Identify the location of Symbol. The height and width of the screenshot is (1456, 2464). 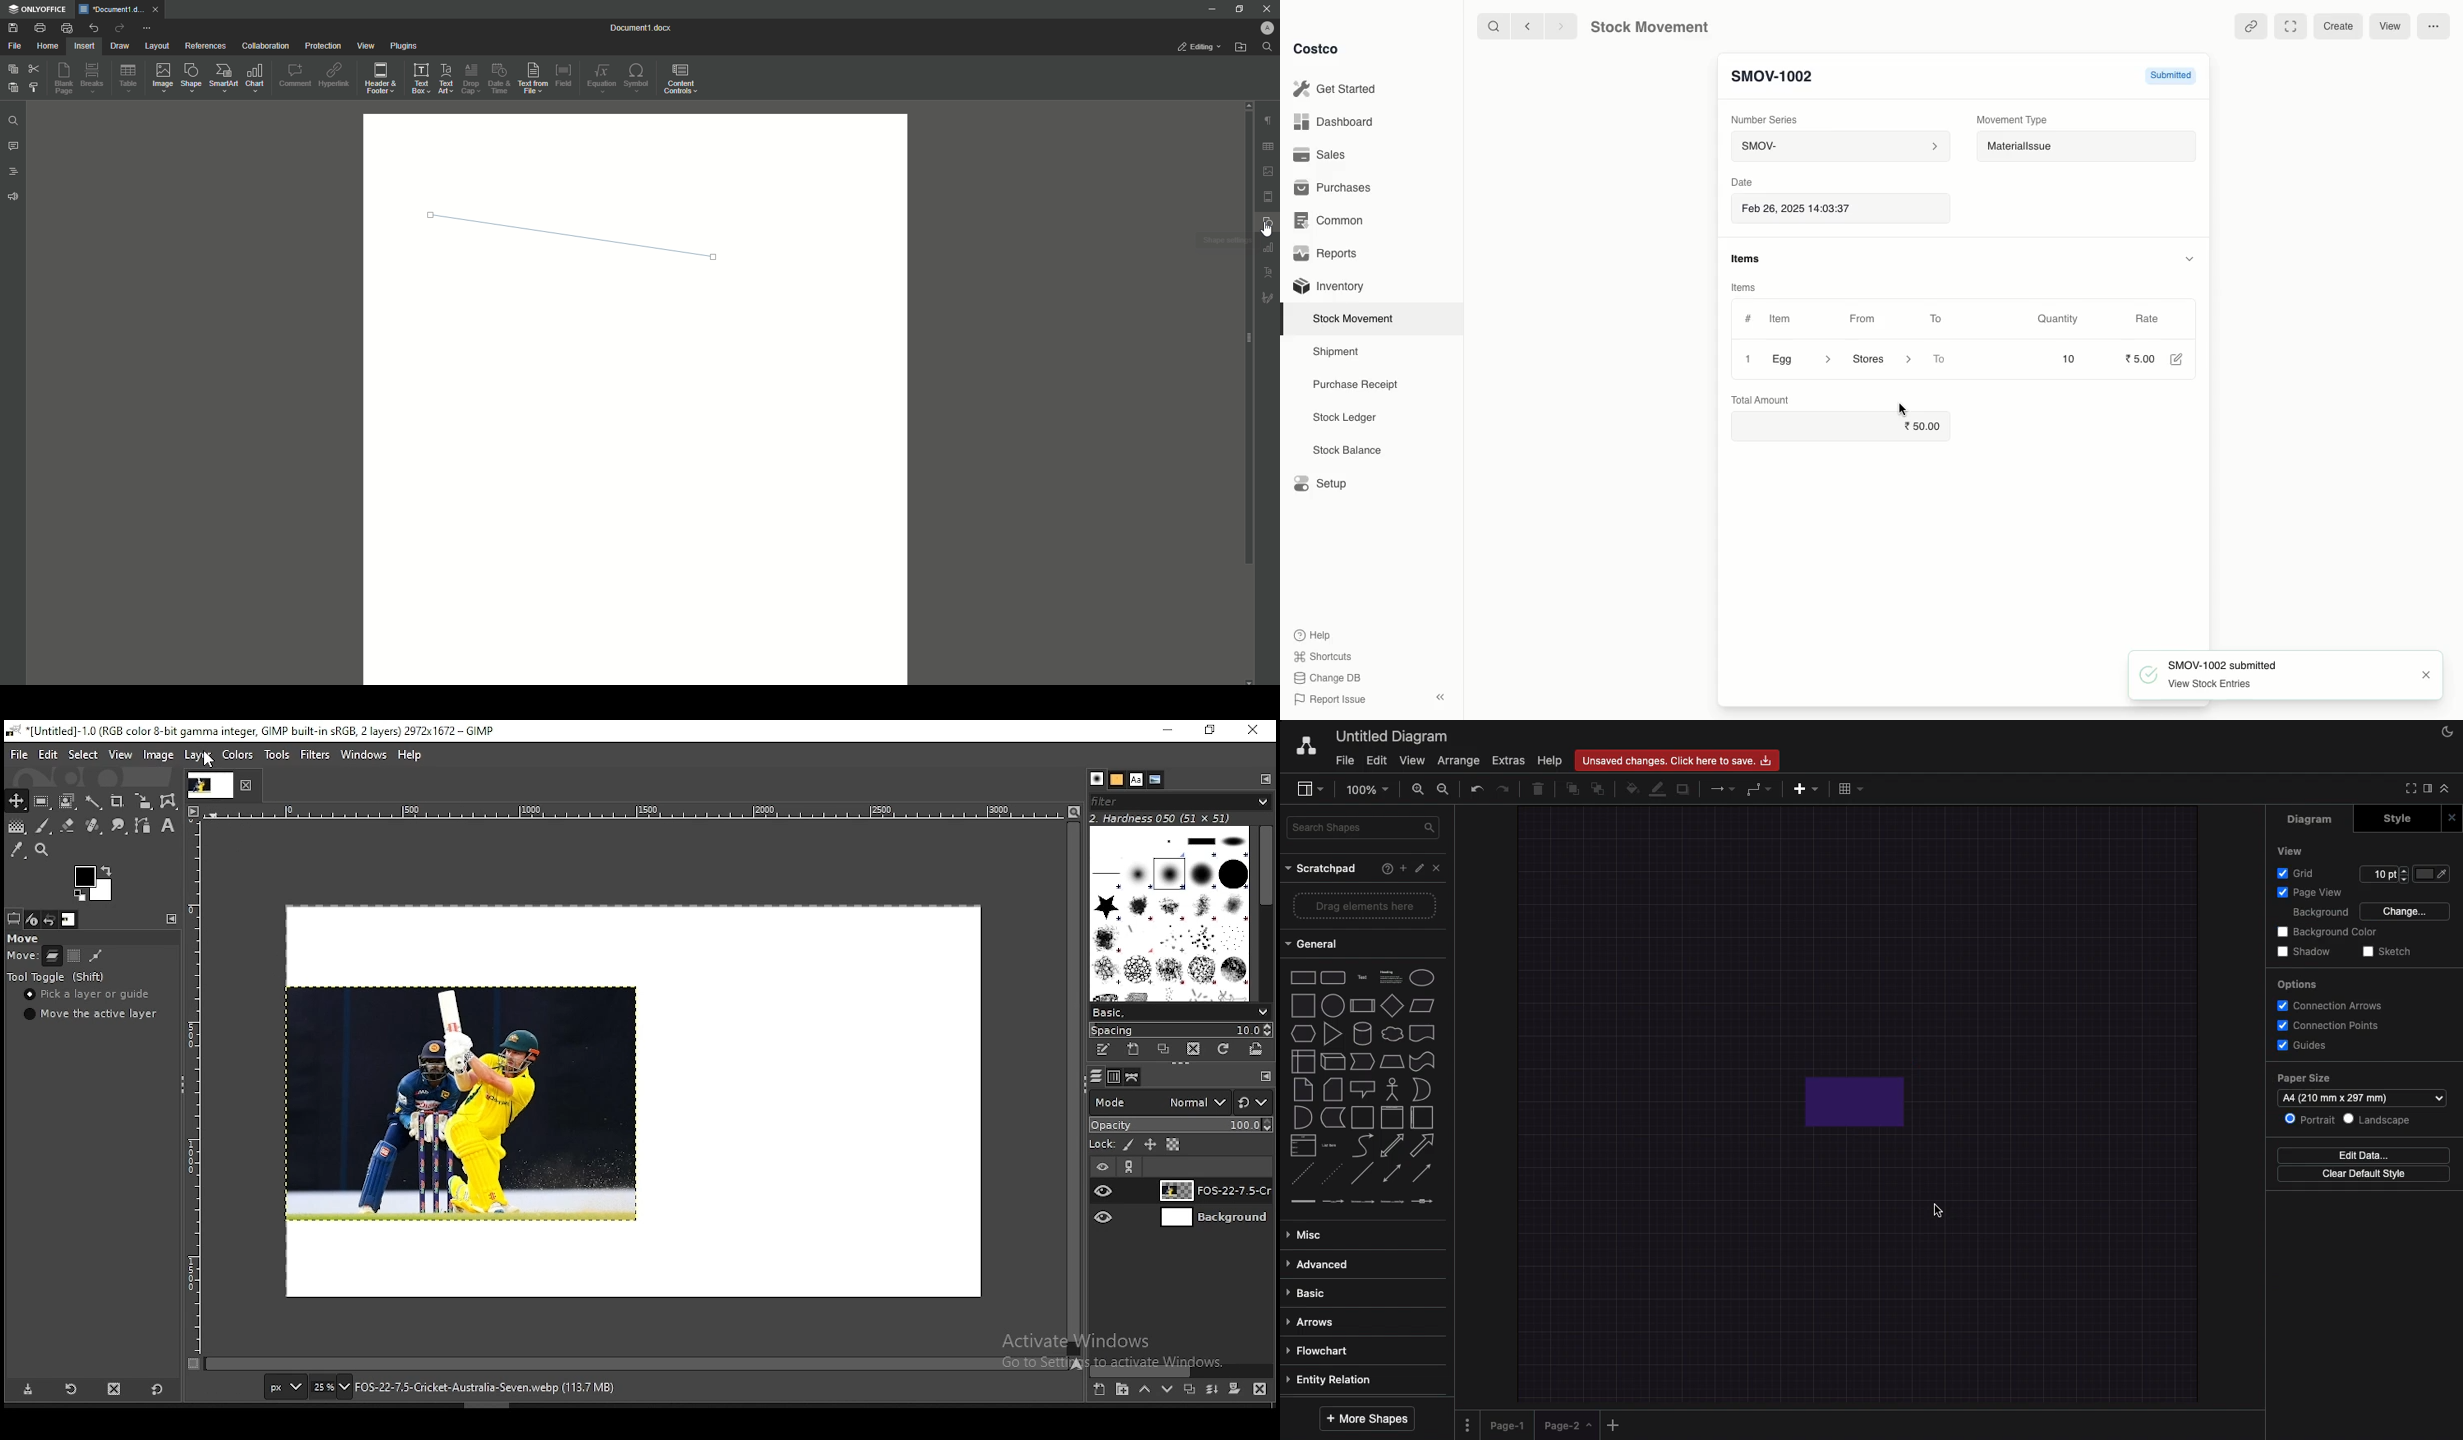
(638, 79).